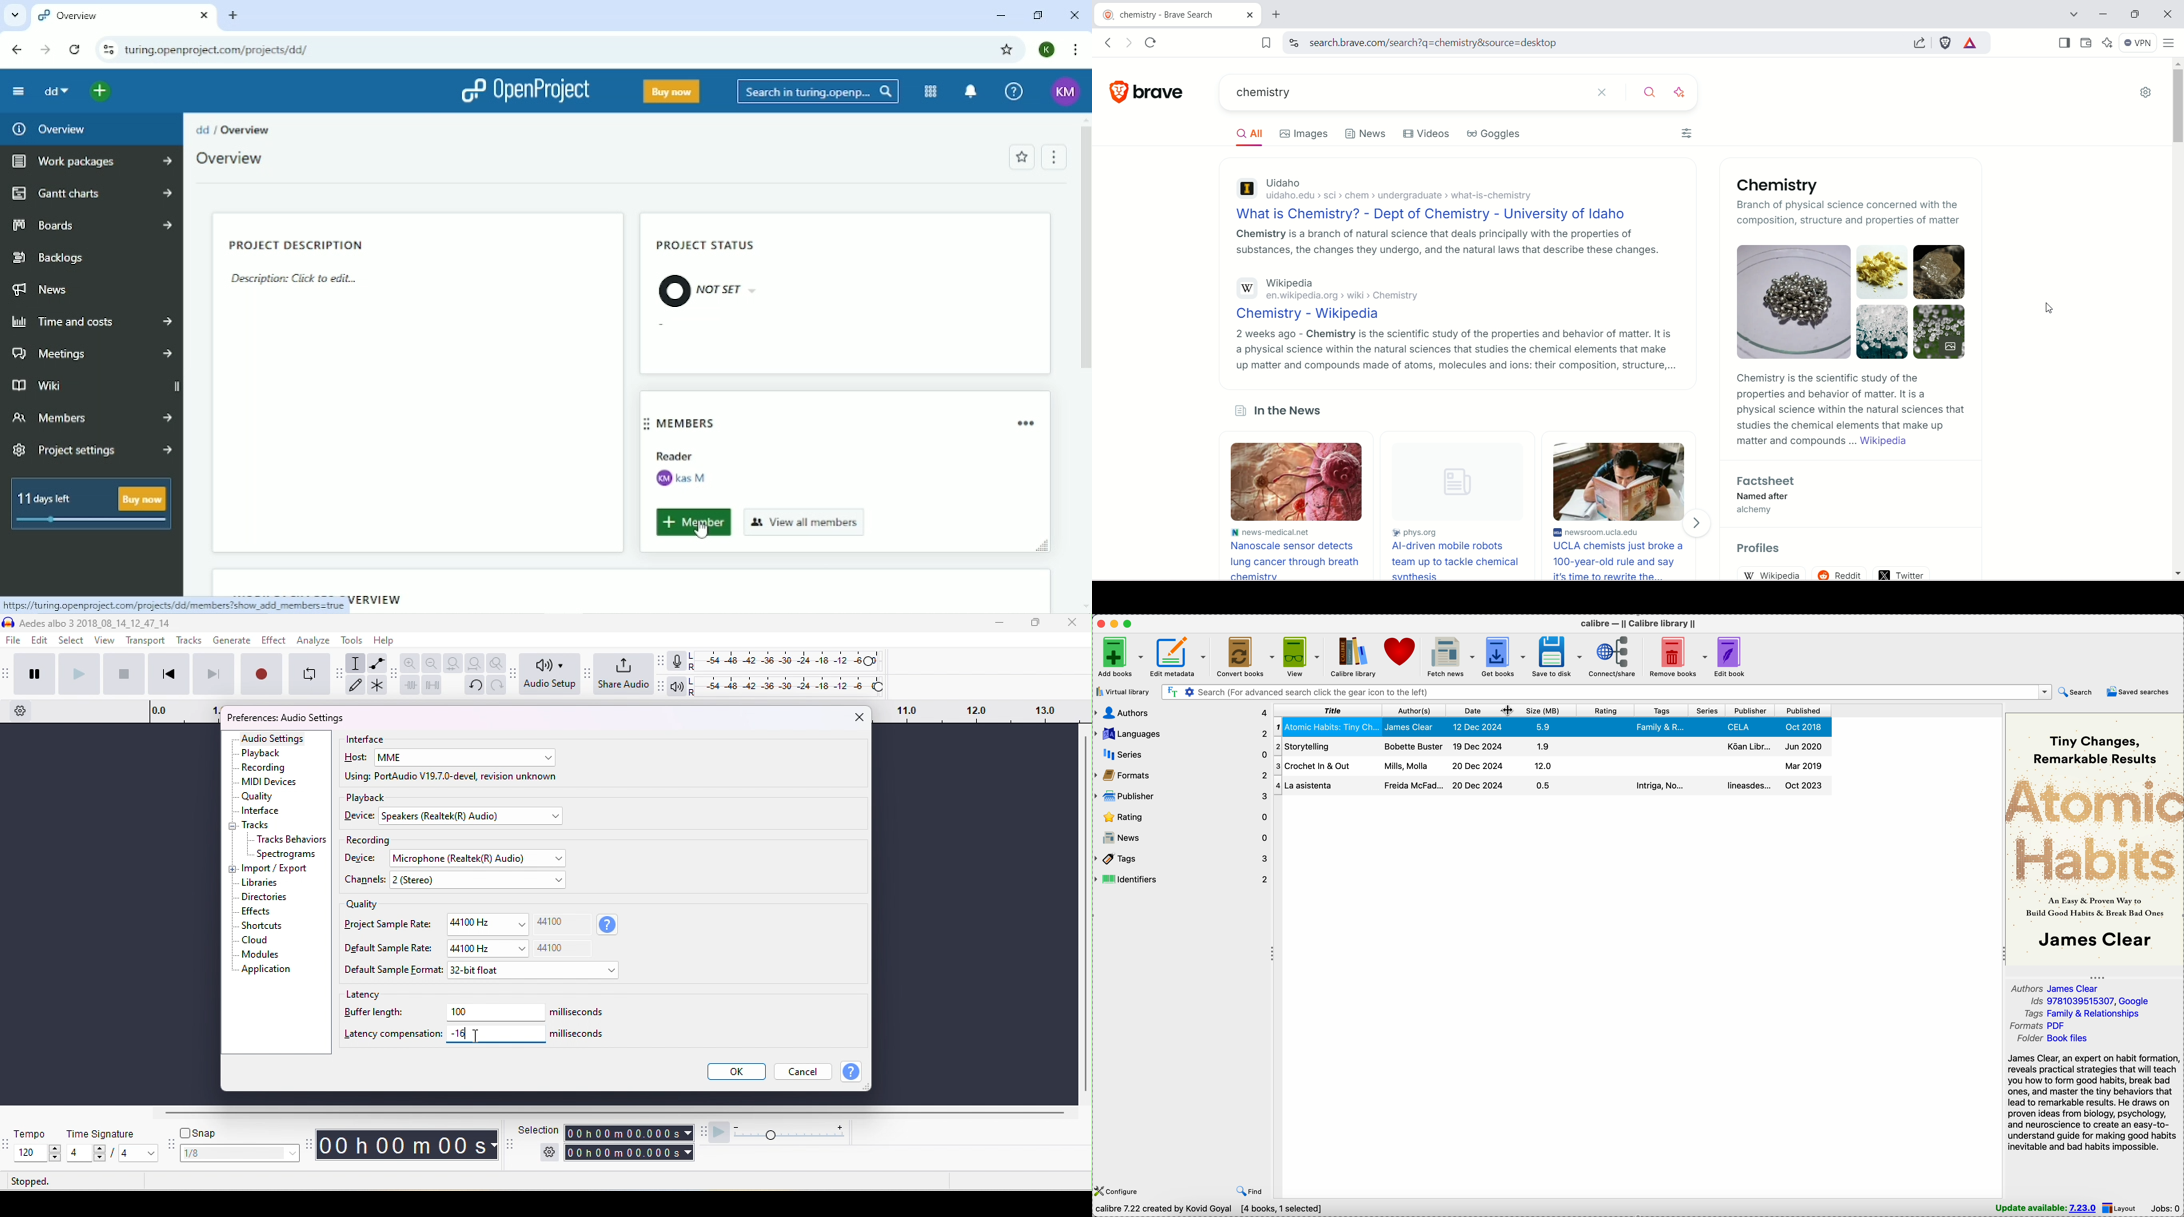  What do you see at coordinates (693, 668) in the screenshot?
I see `R` at bounding box center [693, 668].